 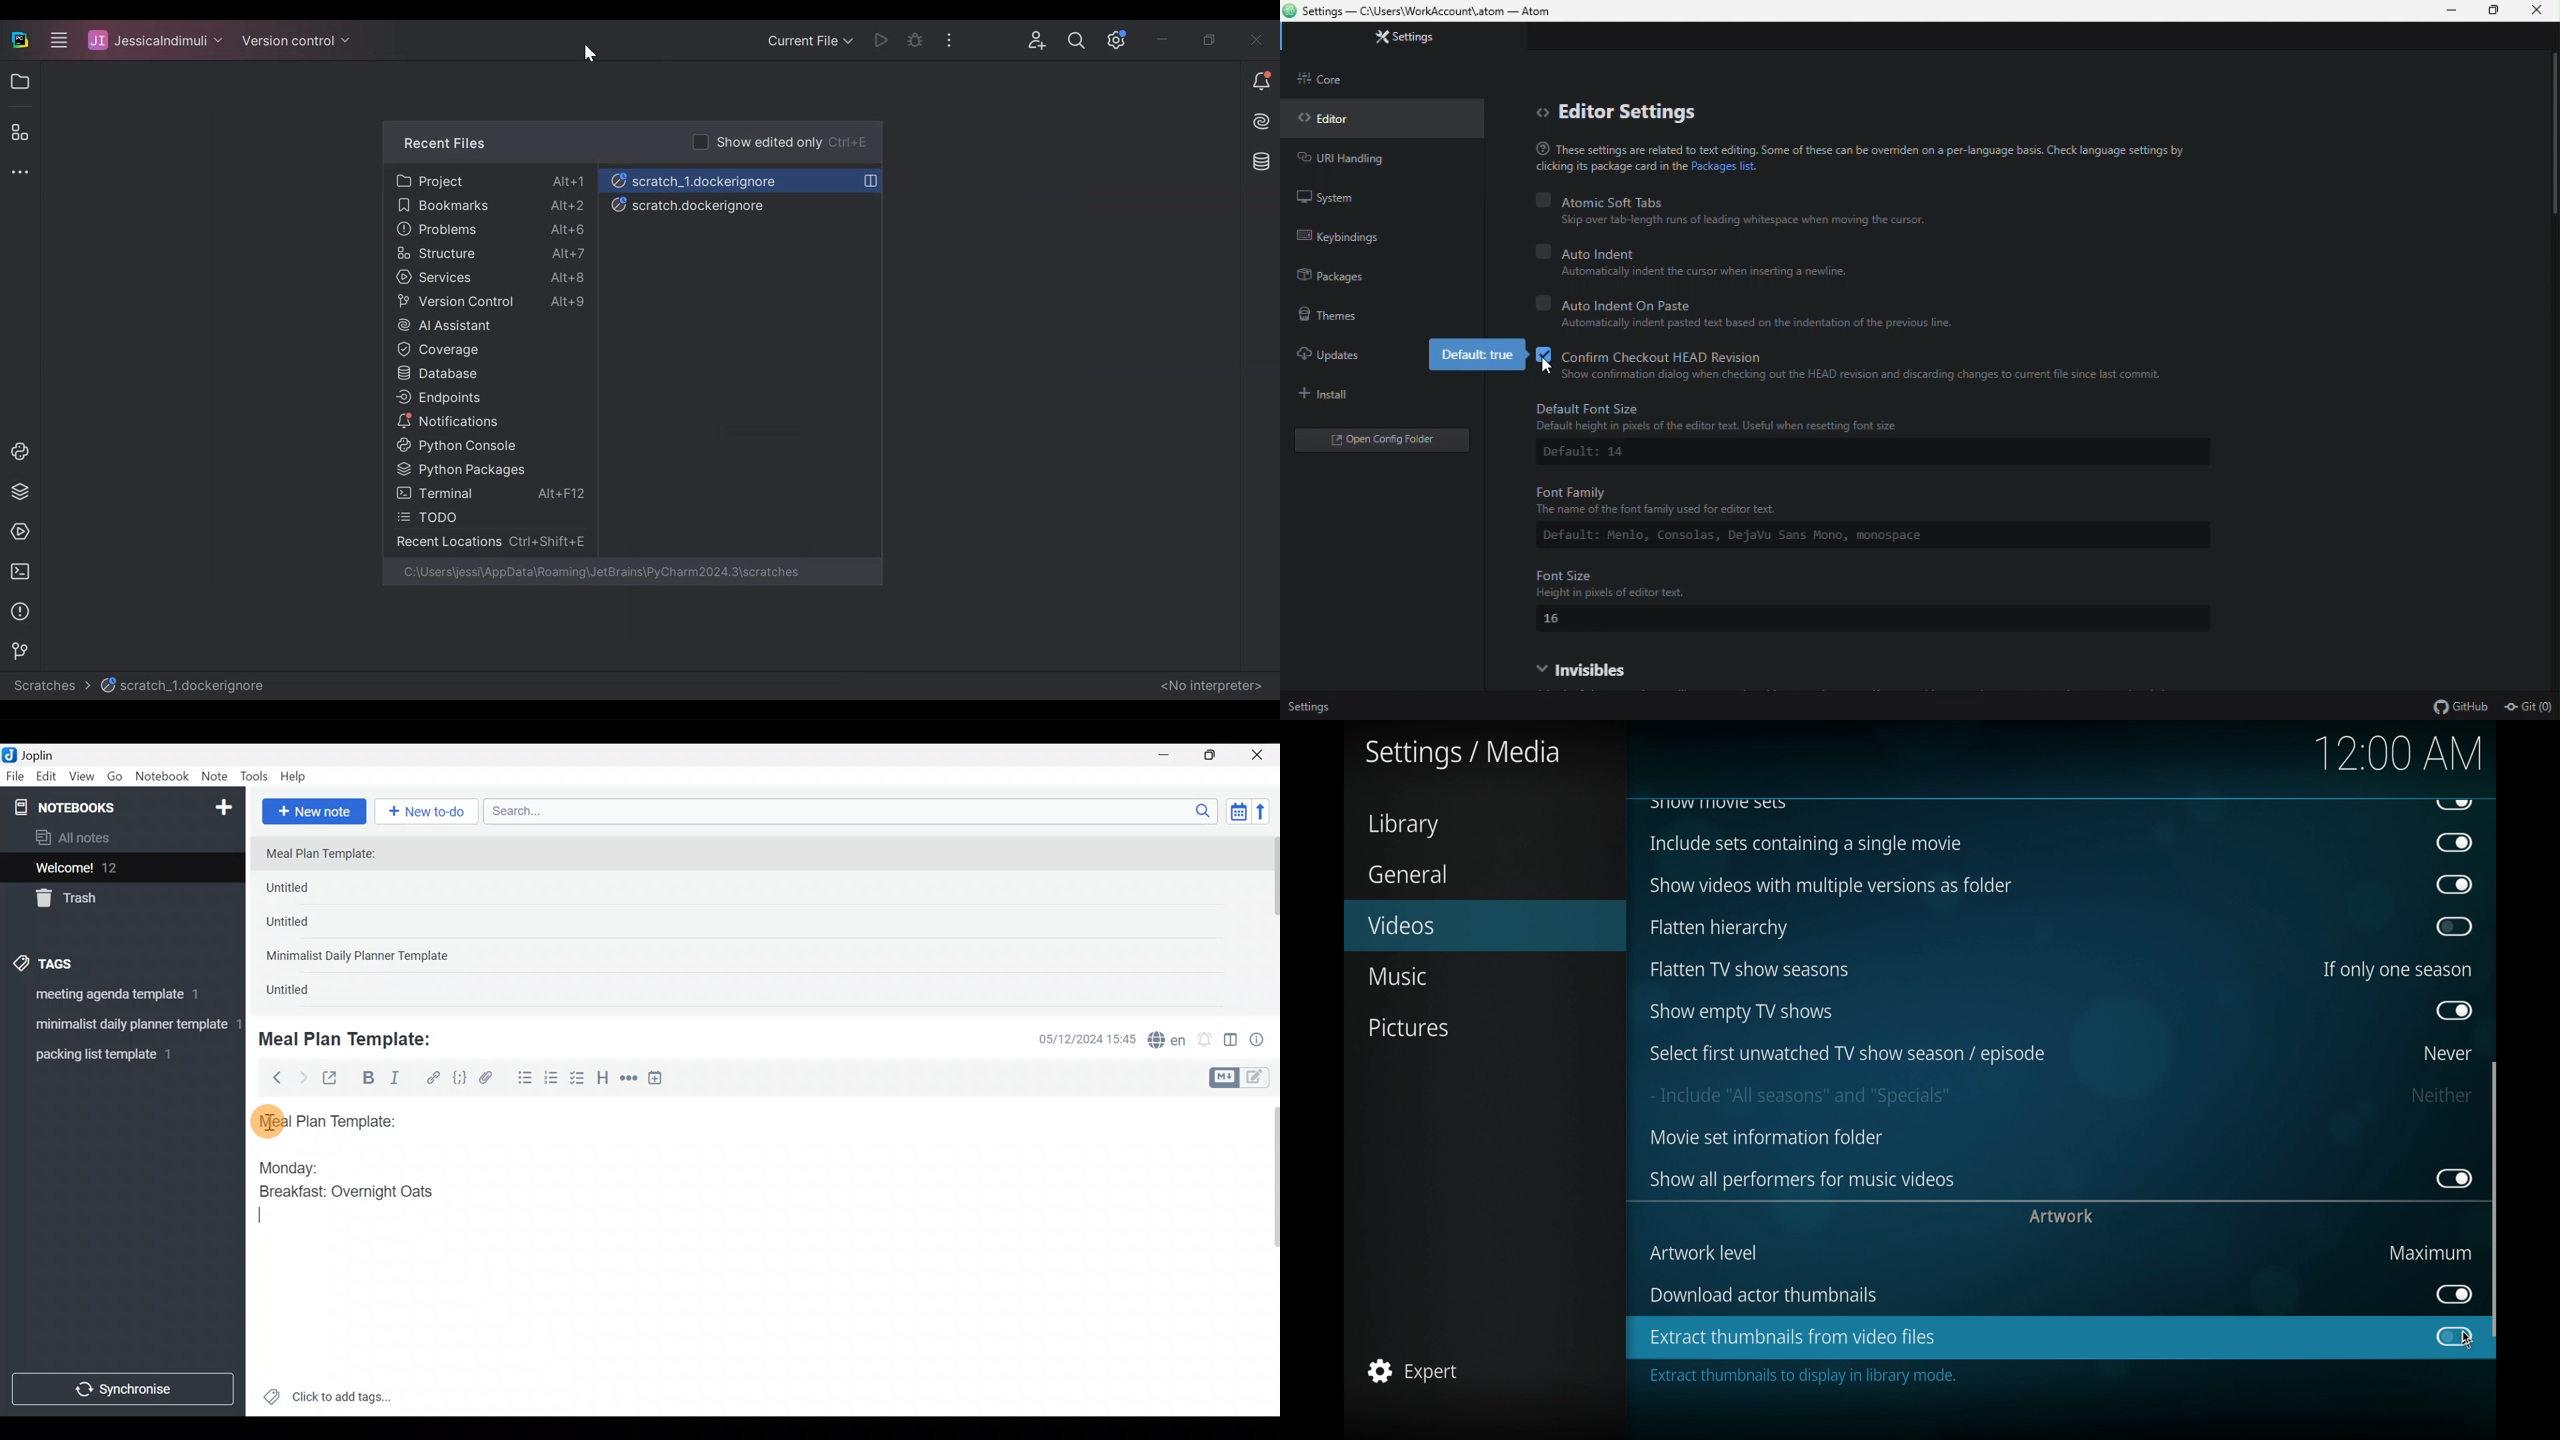 What do you see at coordinates (1077, 1039) in the screenshot?
I see `Date & time` at bounding box center [1077, 1039].